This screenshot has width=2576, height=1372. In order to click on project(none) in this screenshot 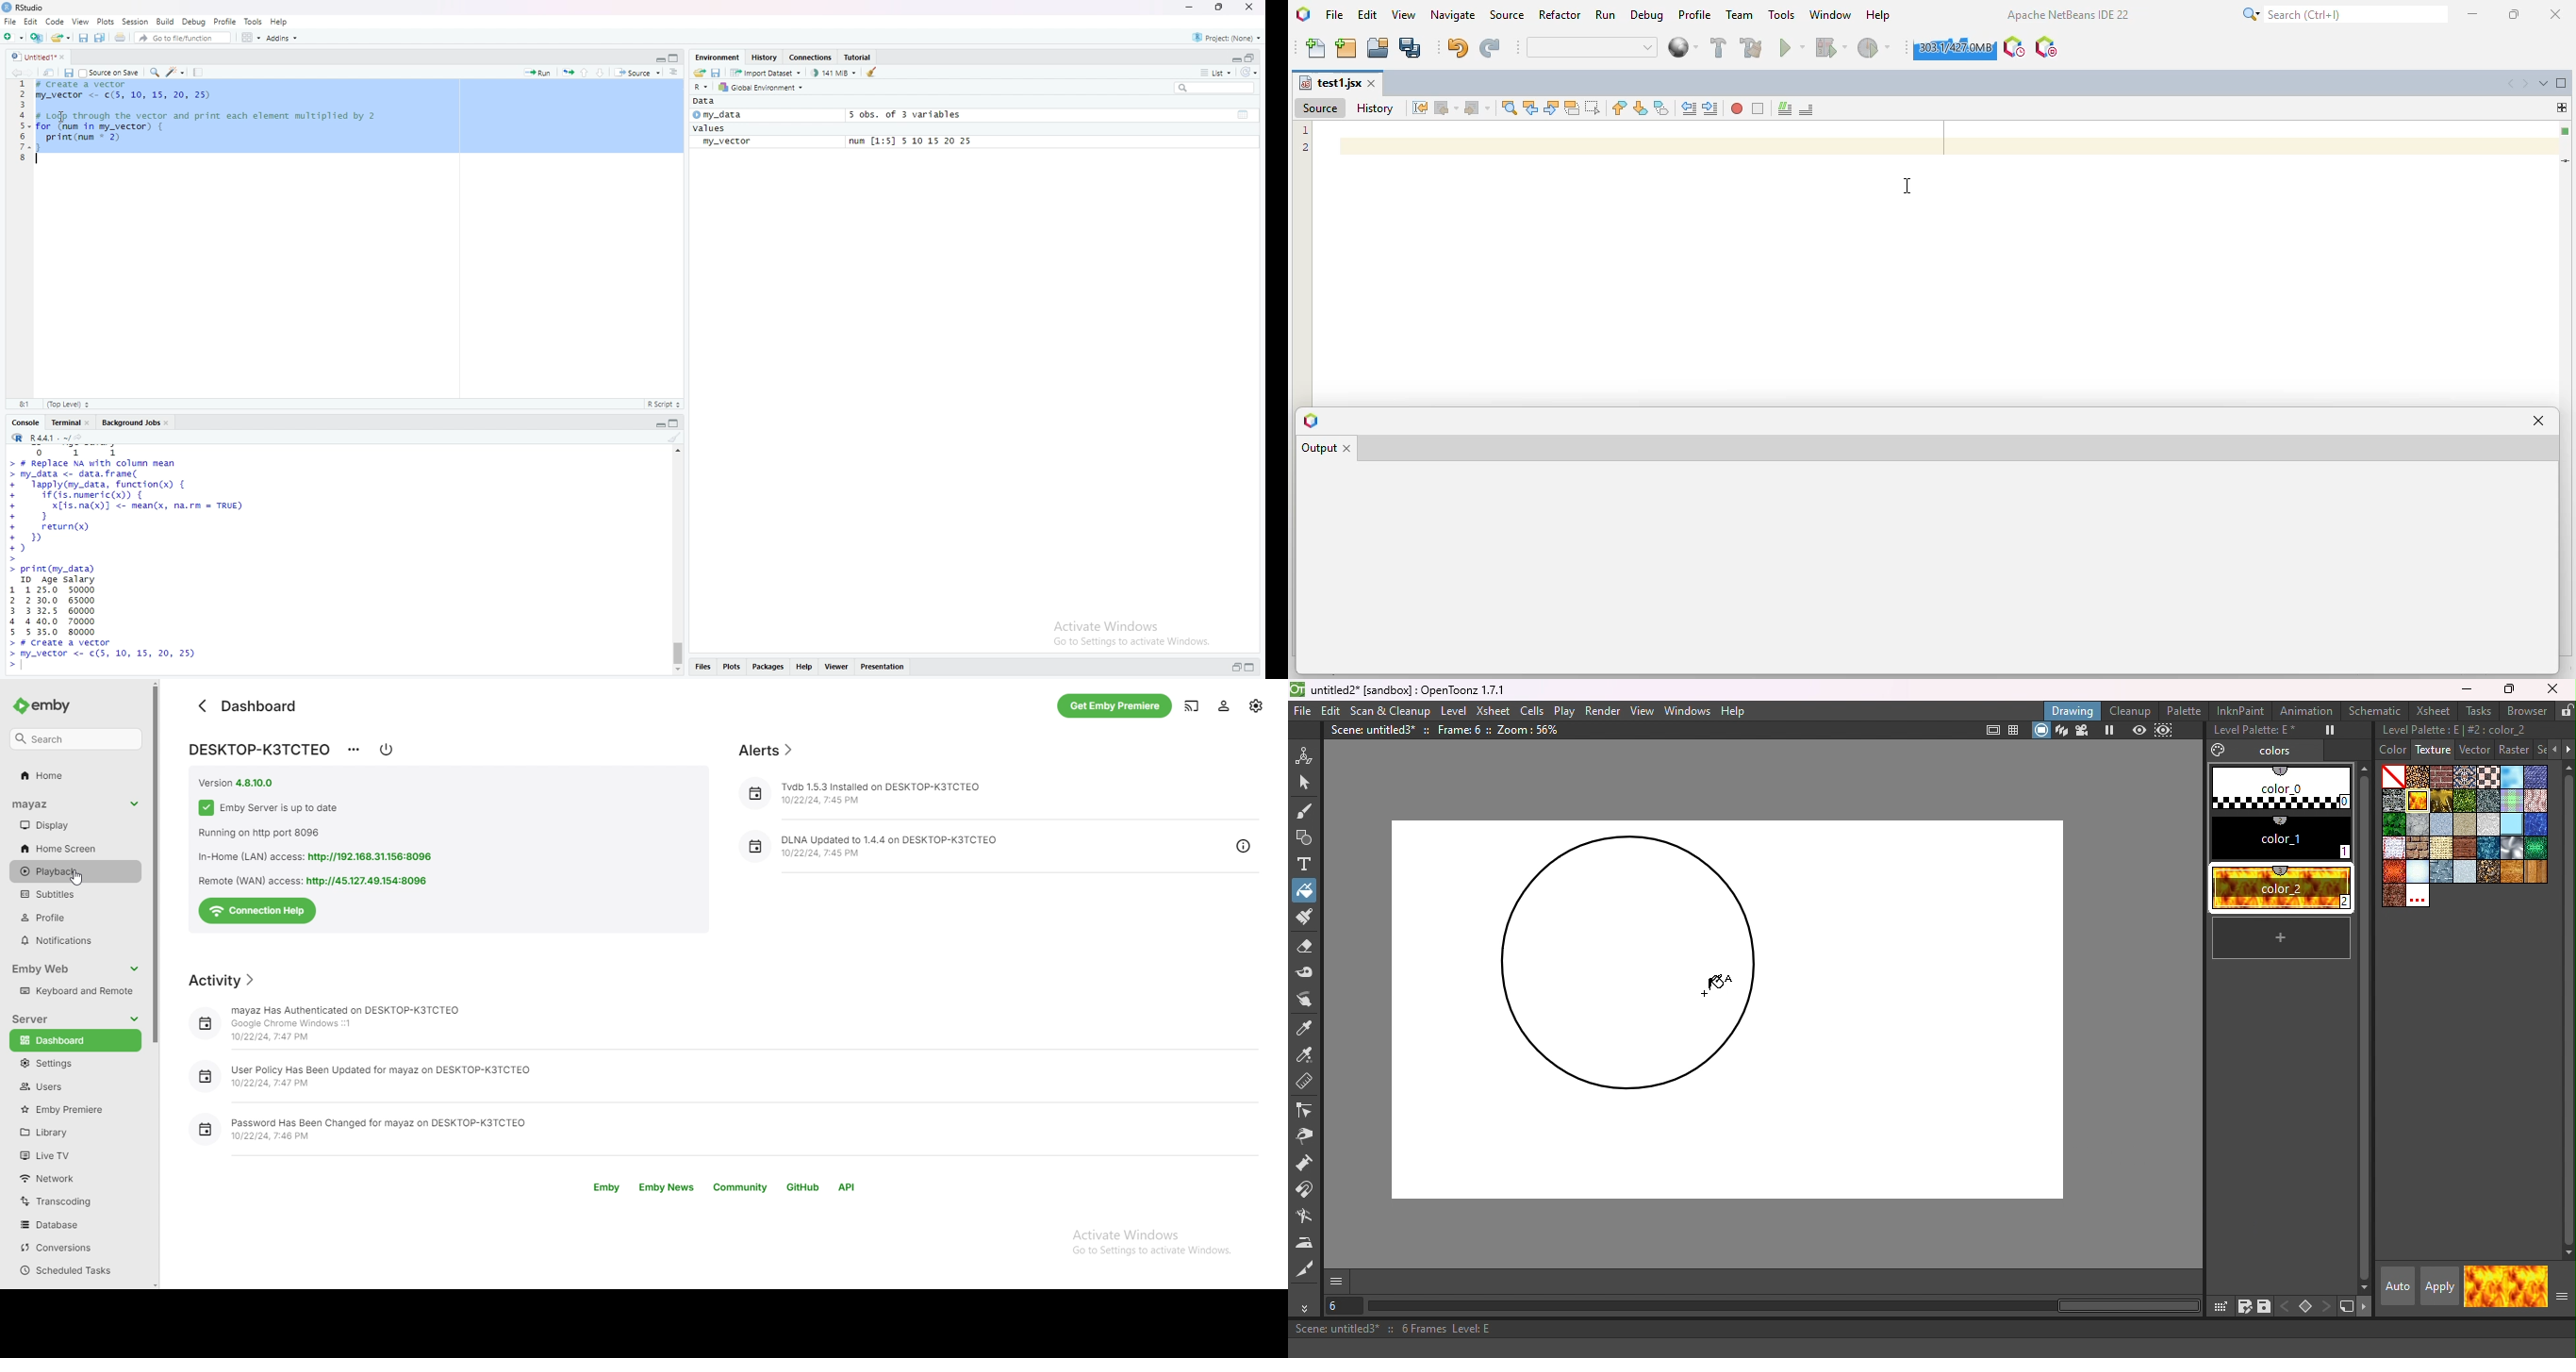, I will do `click(1223, 38)`.